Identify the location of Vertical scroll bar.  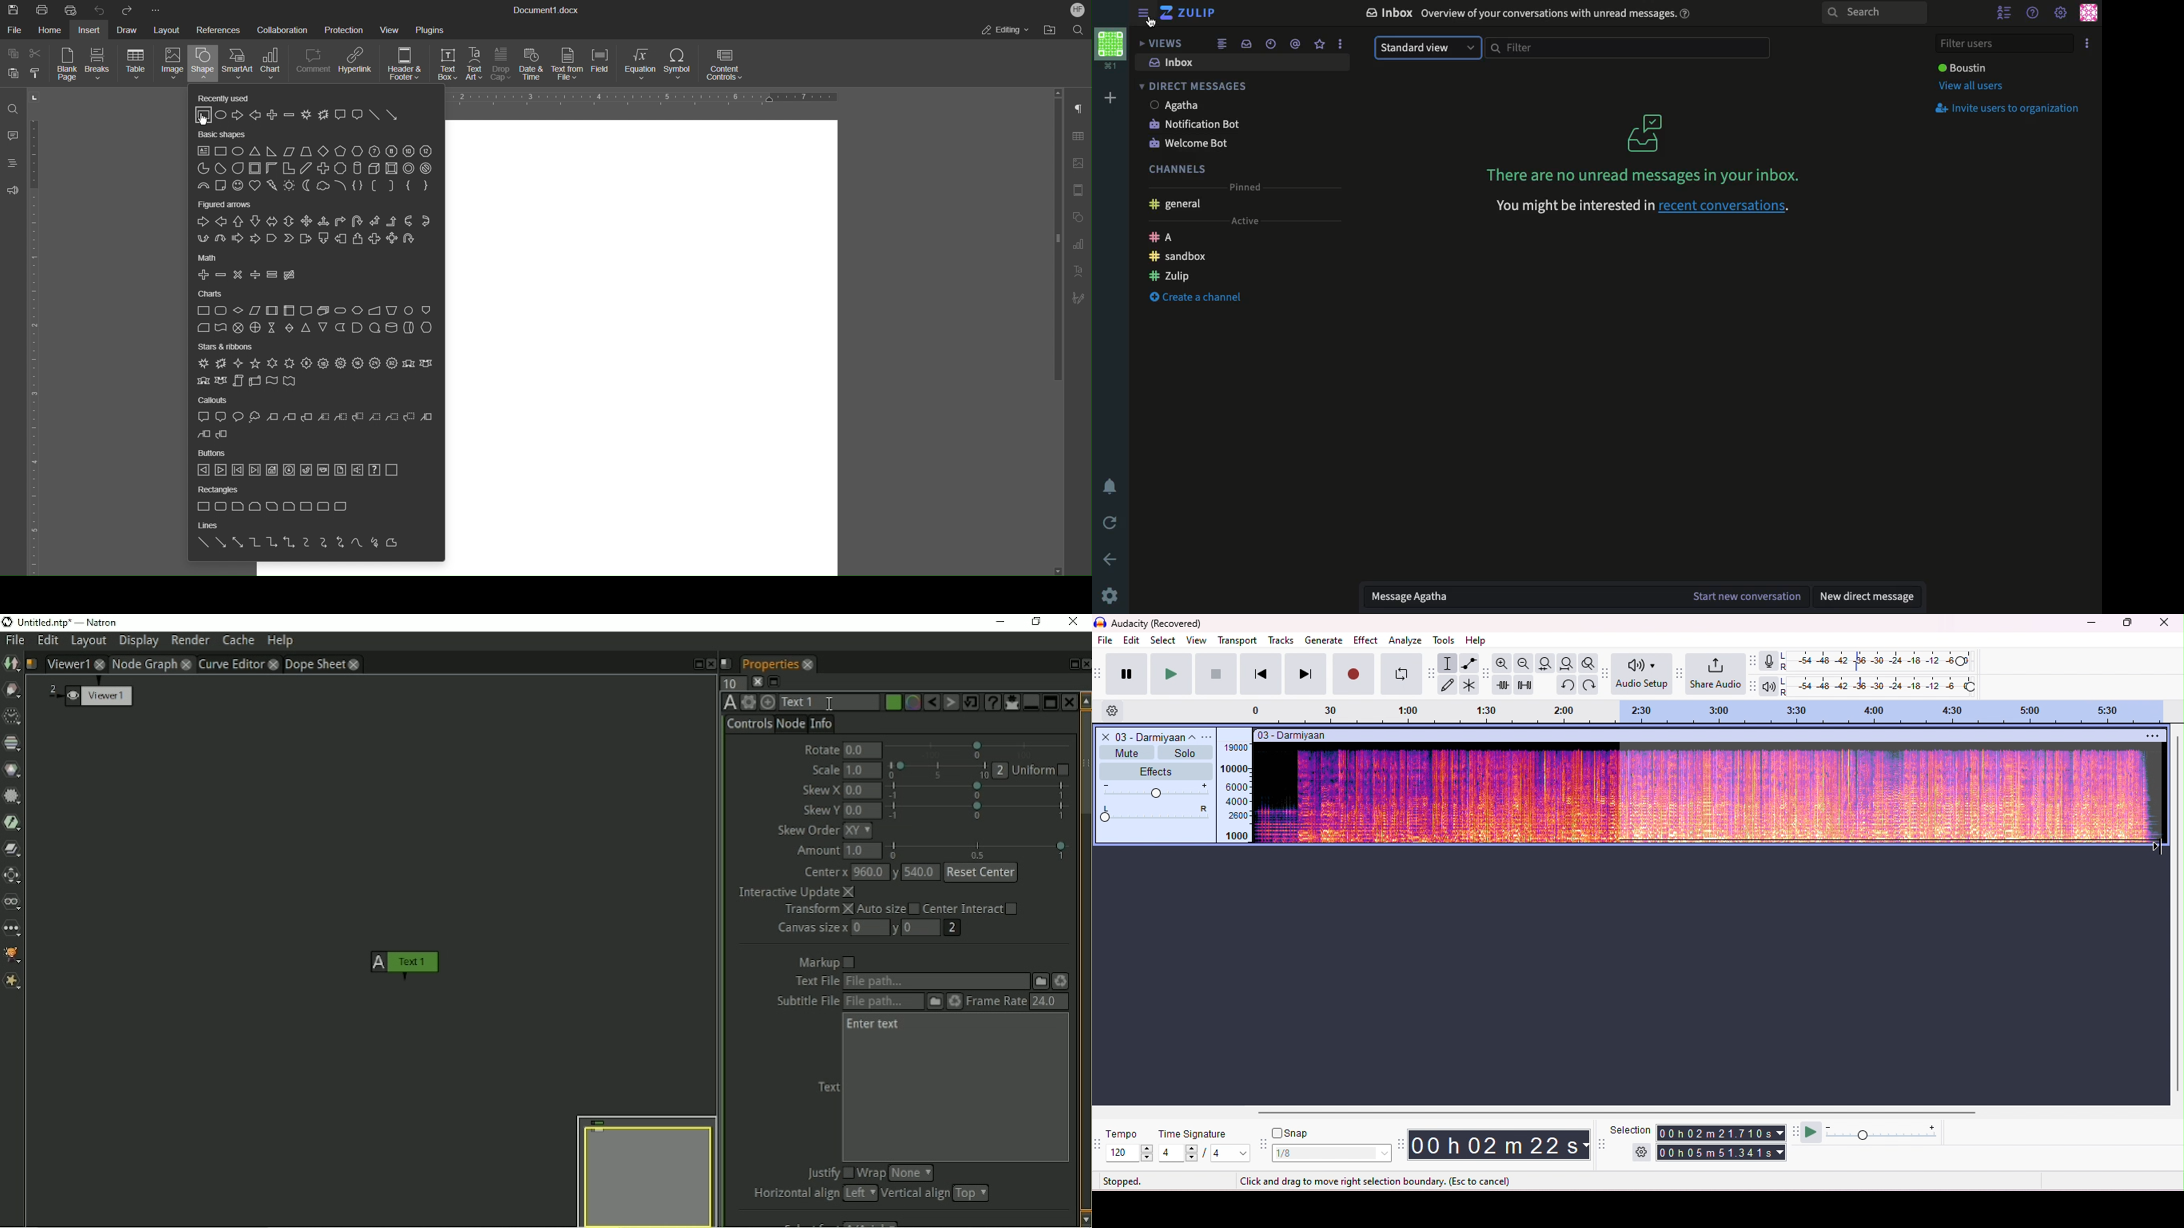
(1056, 244).